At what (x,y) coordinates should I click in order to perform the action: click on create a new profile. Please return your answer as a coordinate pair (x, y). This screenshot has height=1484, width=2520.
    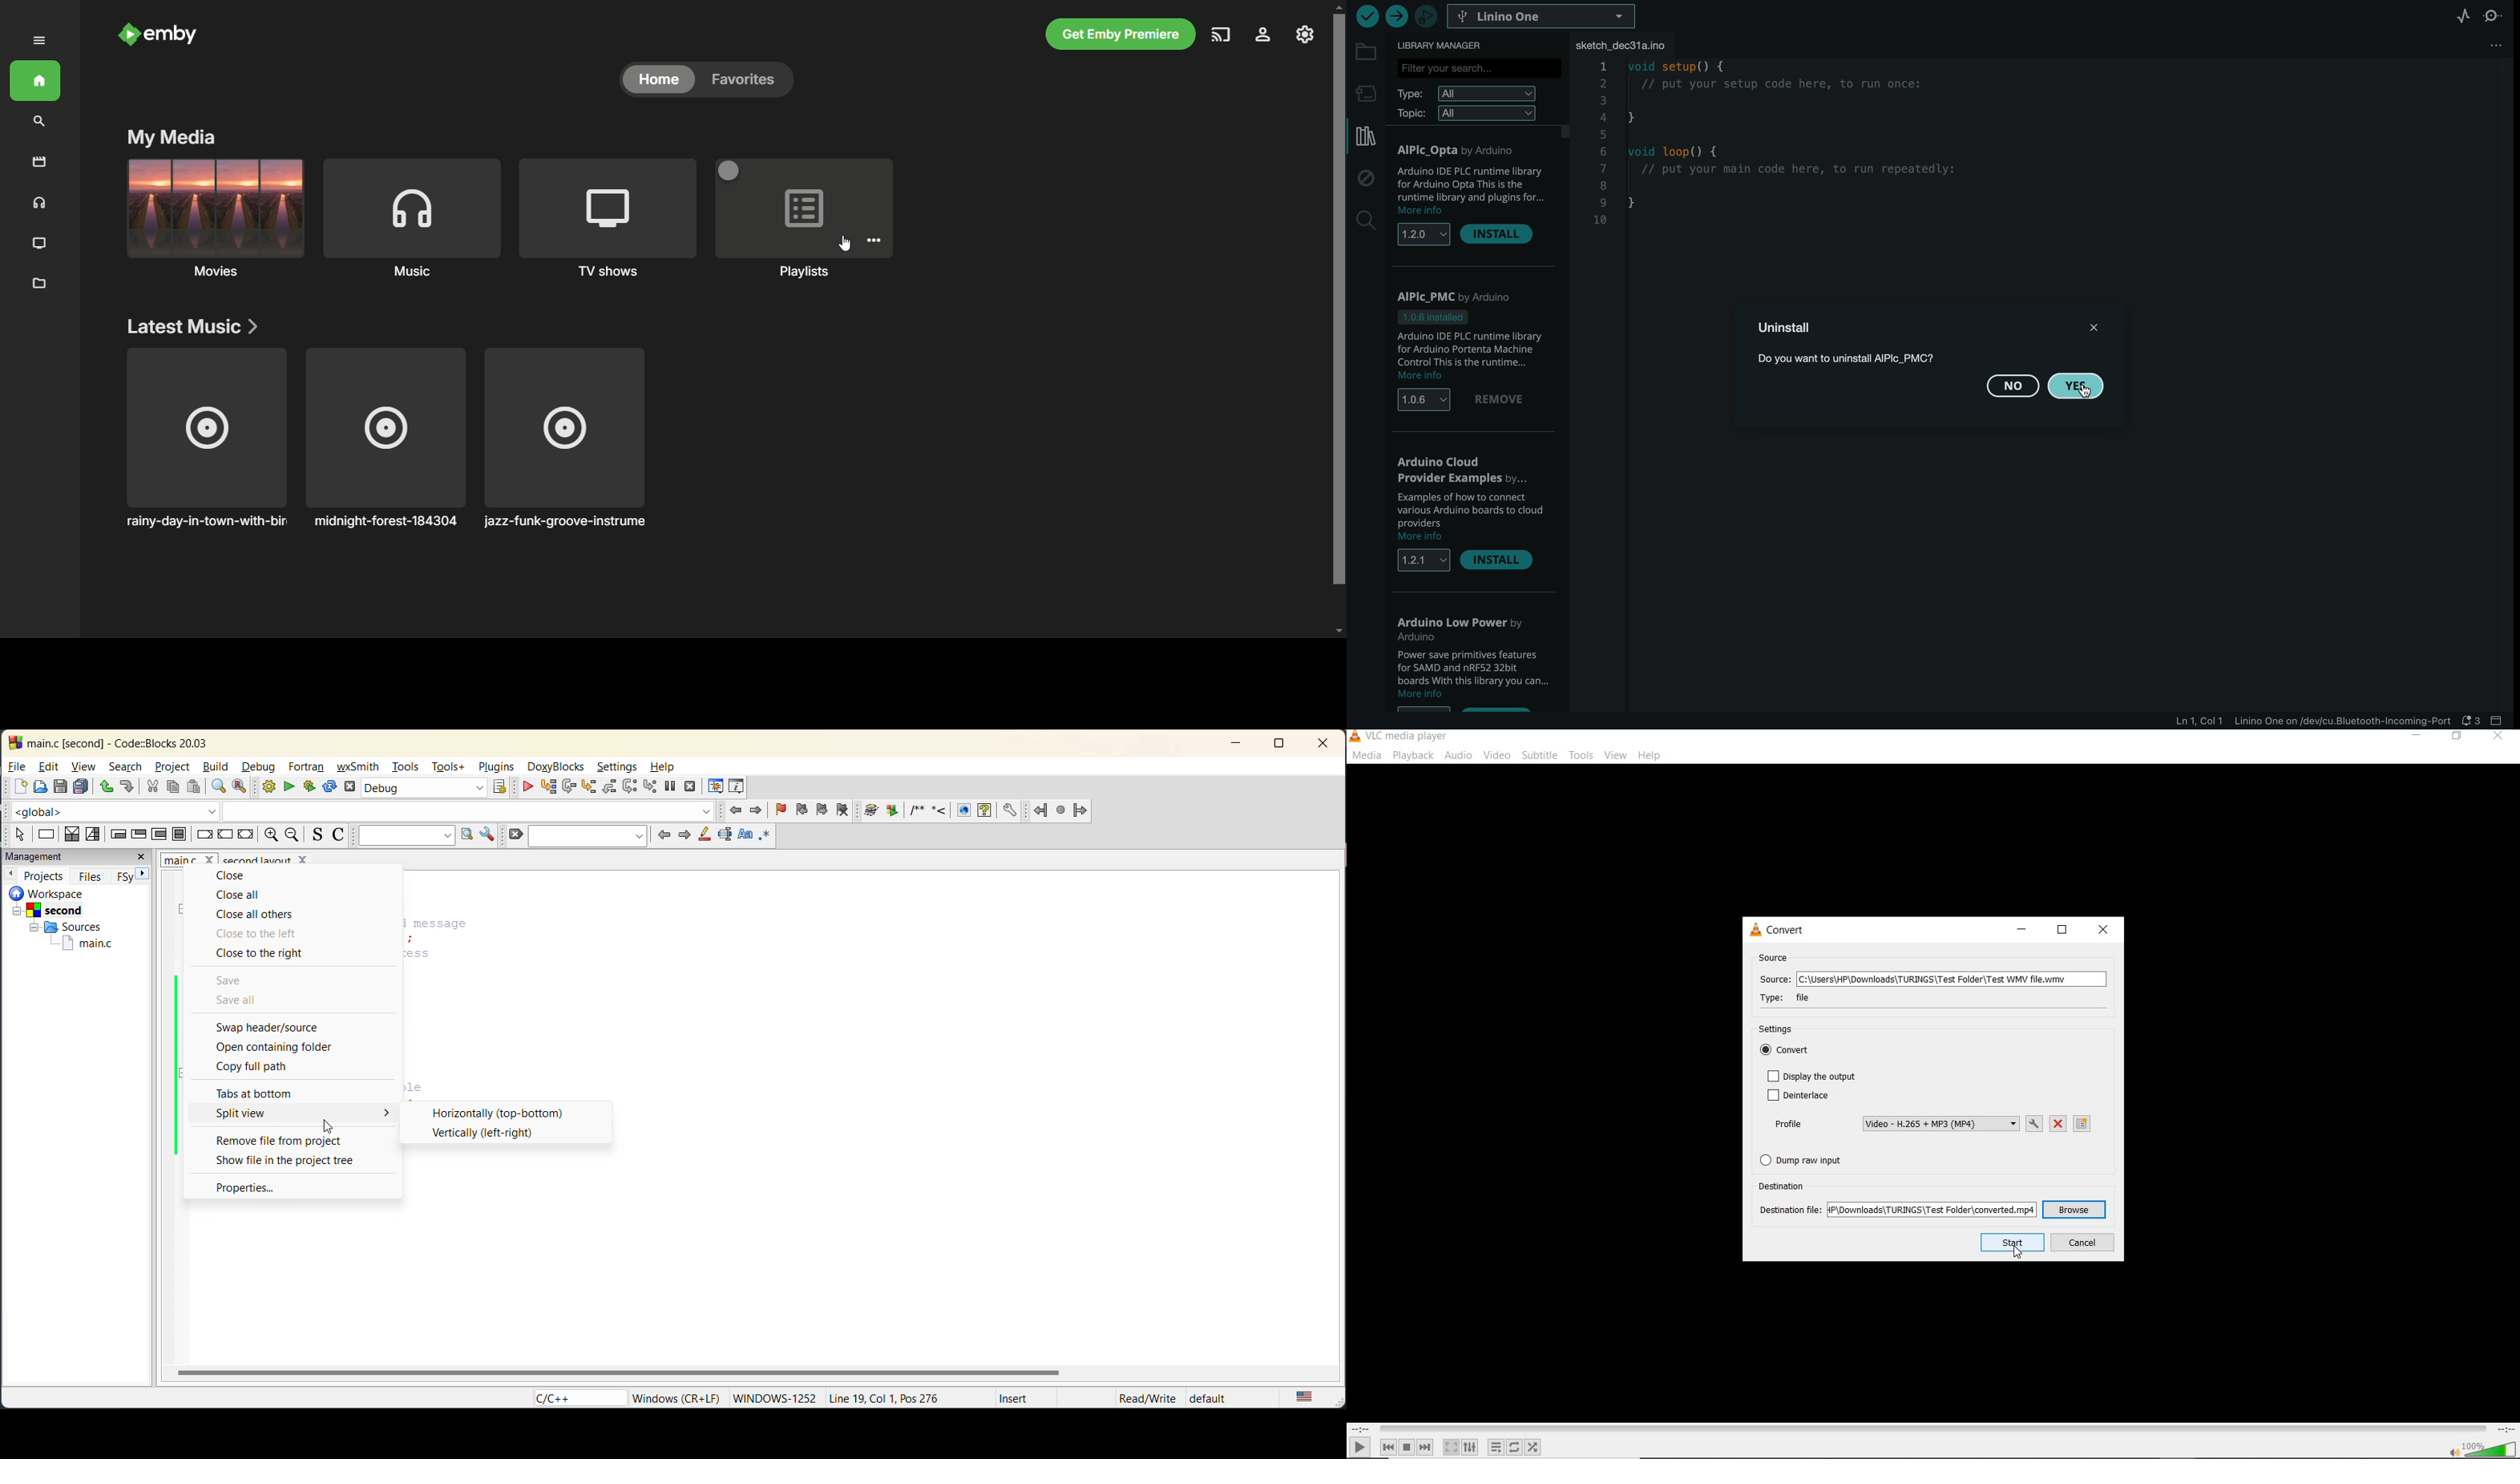
    Looking at the image, I should click on (2084, 1124).